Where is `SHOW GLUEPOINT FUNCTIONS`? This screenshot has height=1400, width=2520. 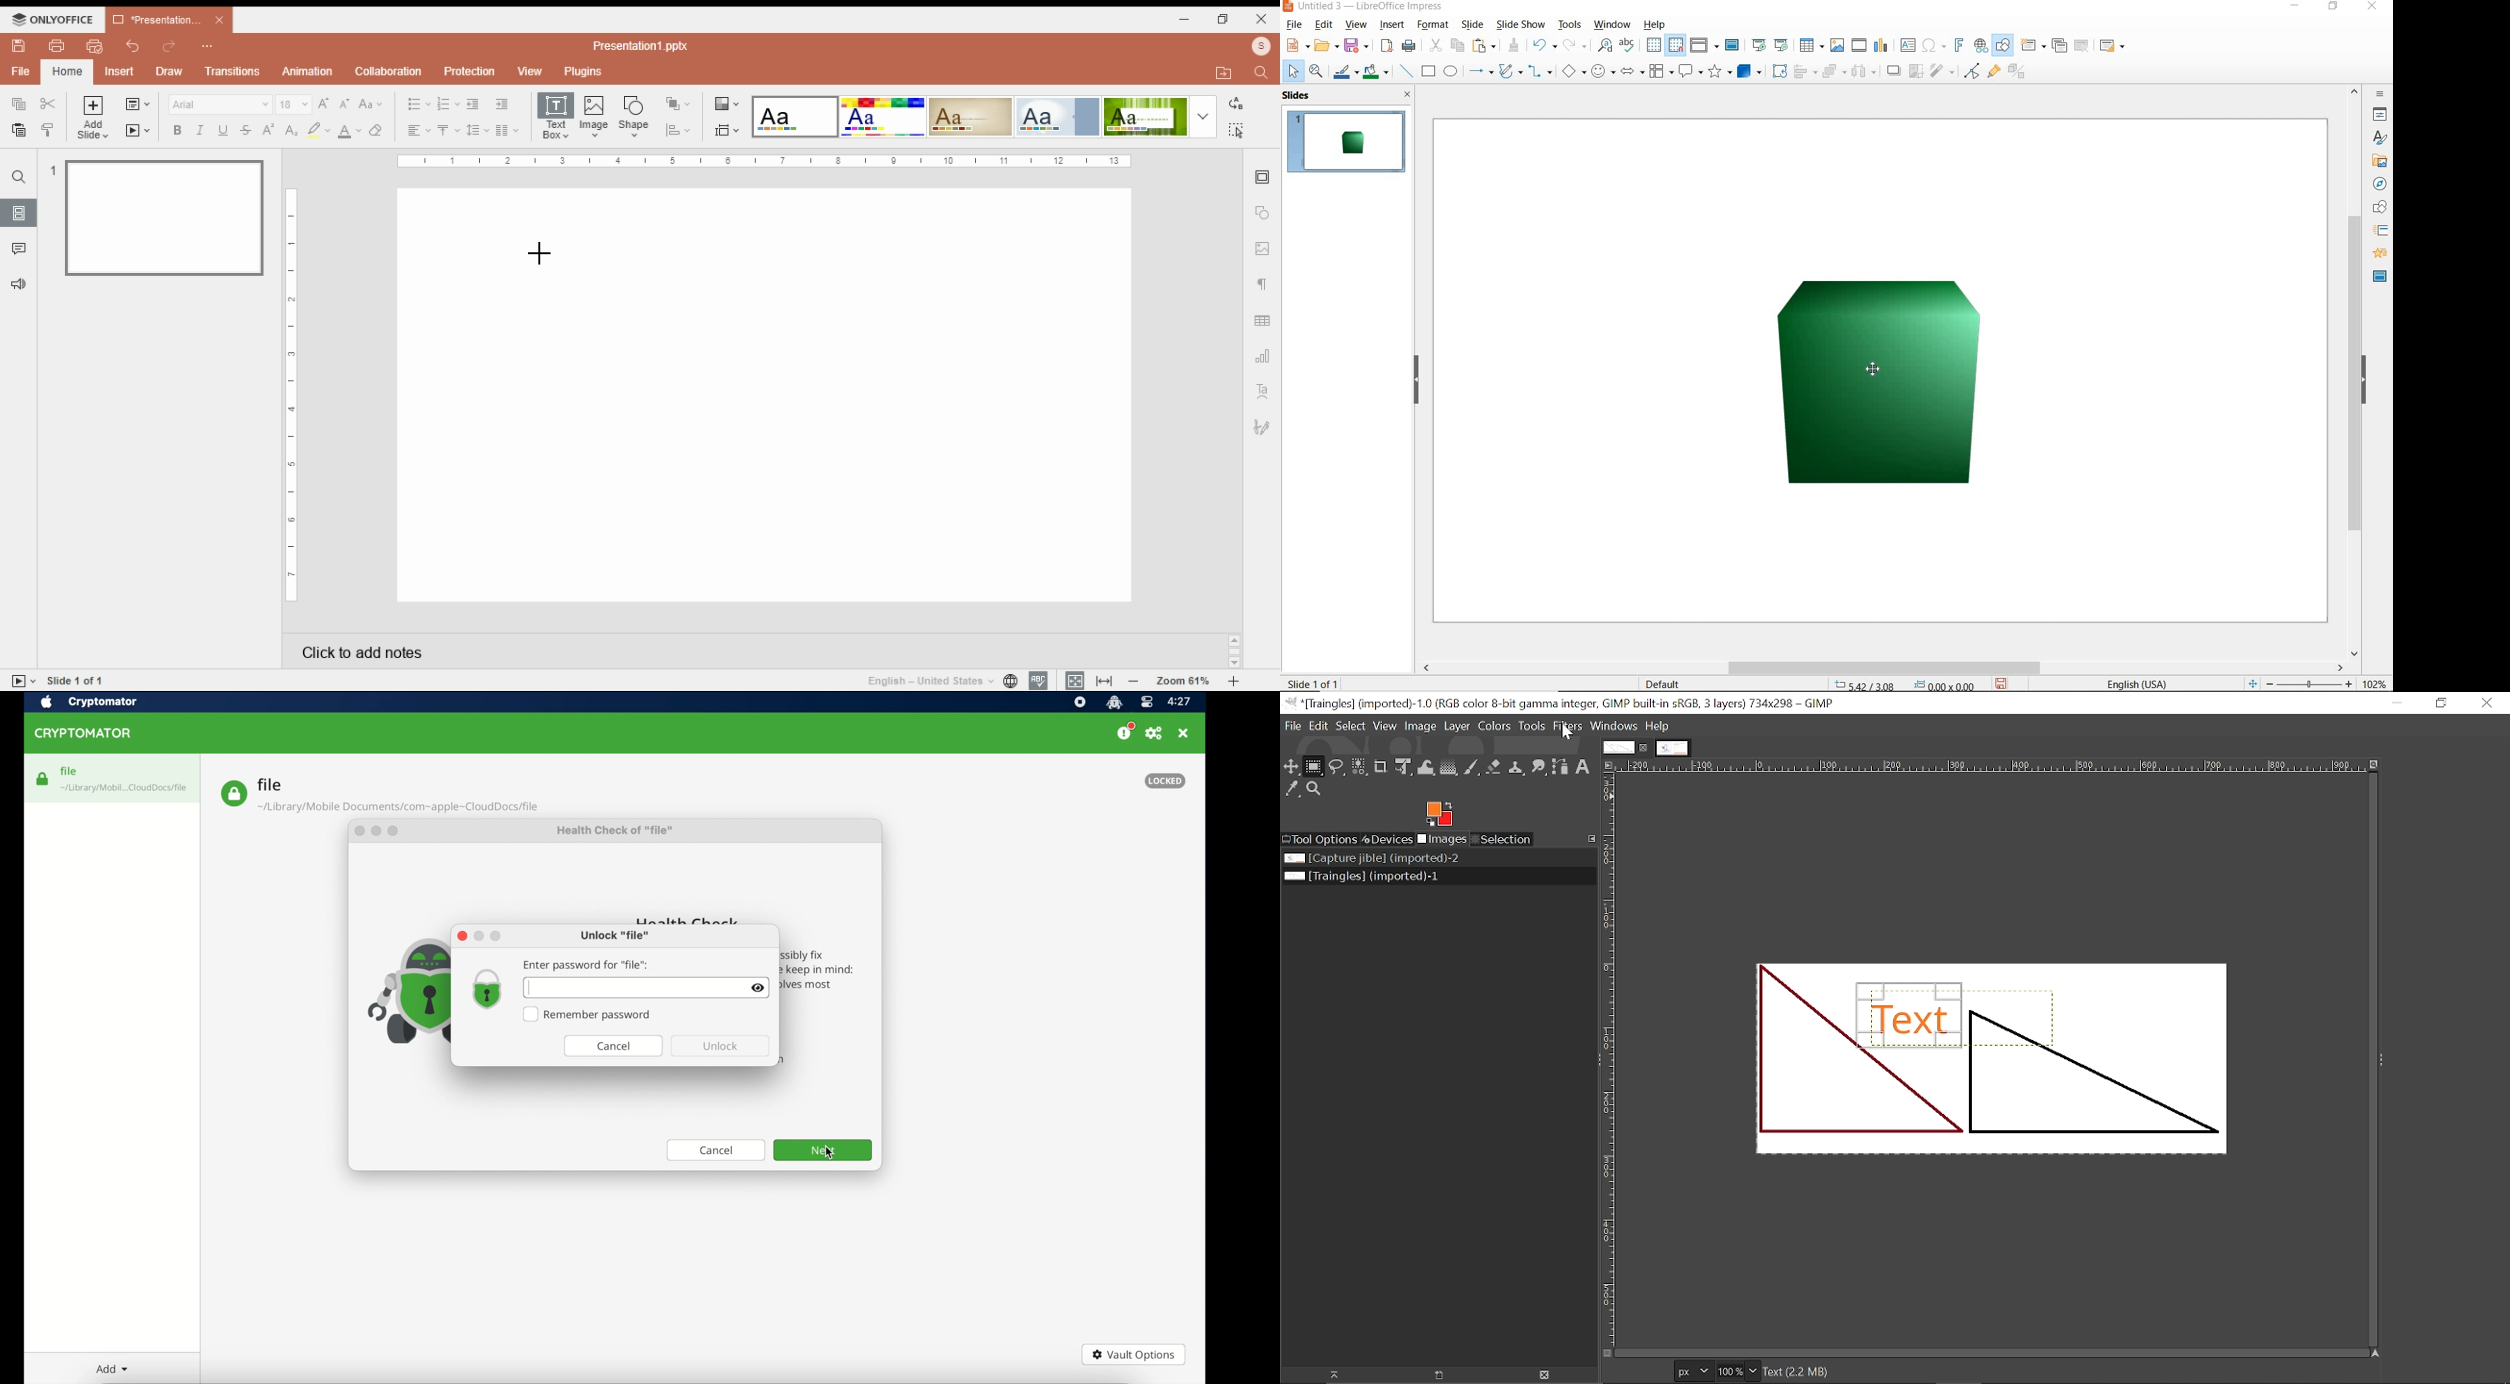 SHOW GLUEPOINT FUNCTIONS is located at coordinates (1994, 73).